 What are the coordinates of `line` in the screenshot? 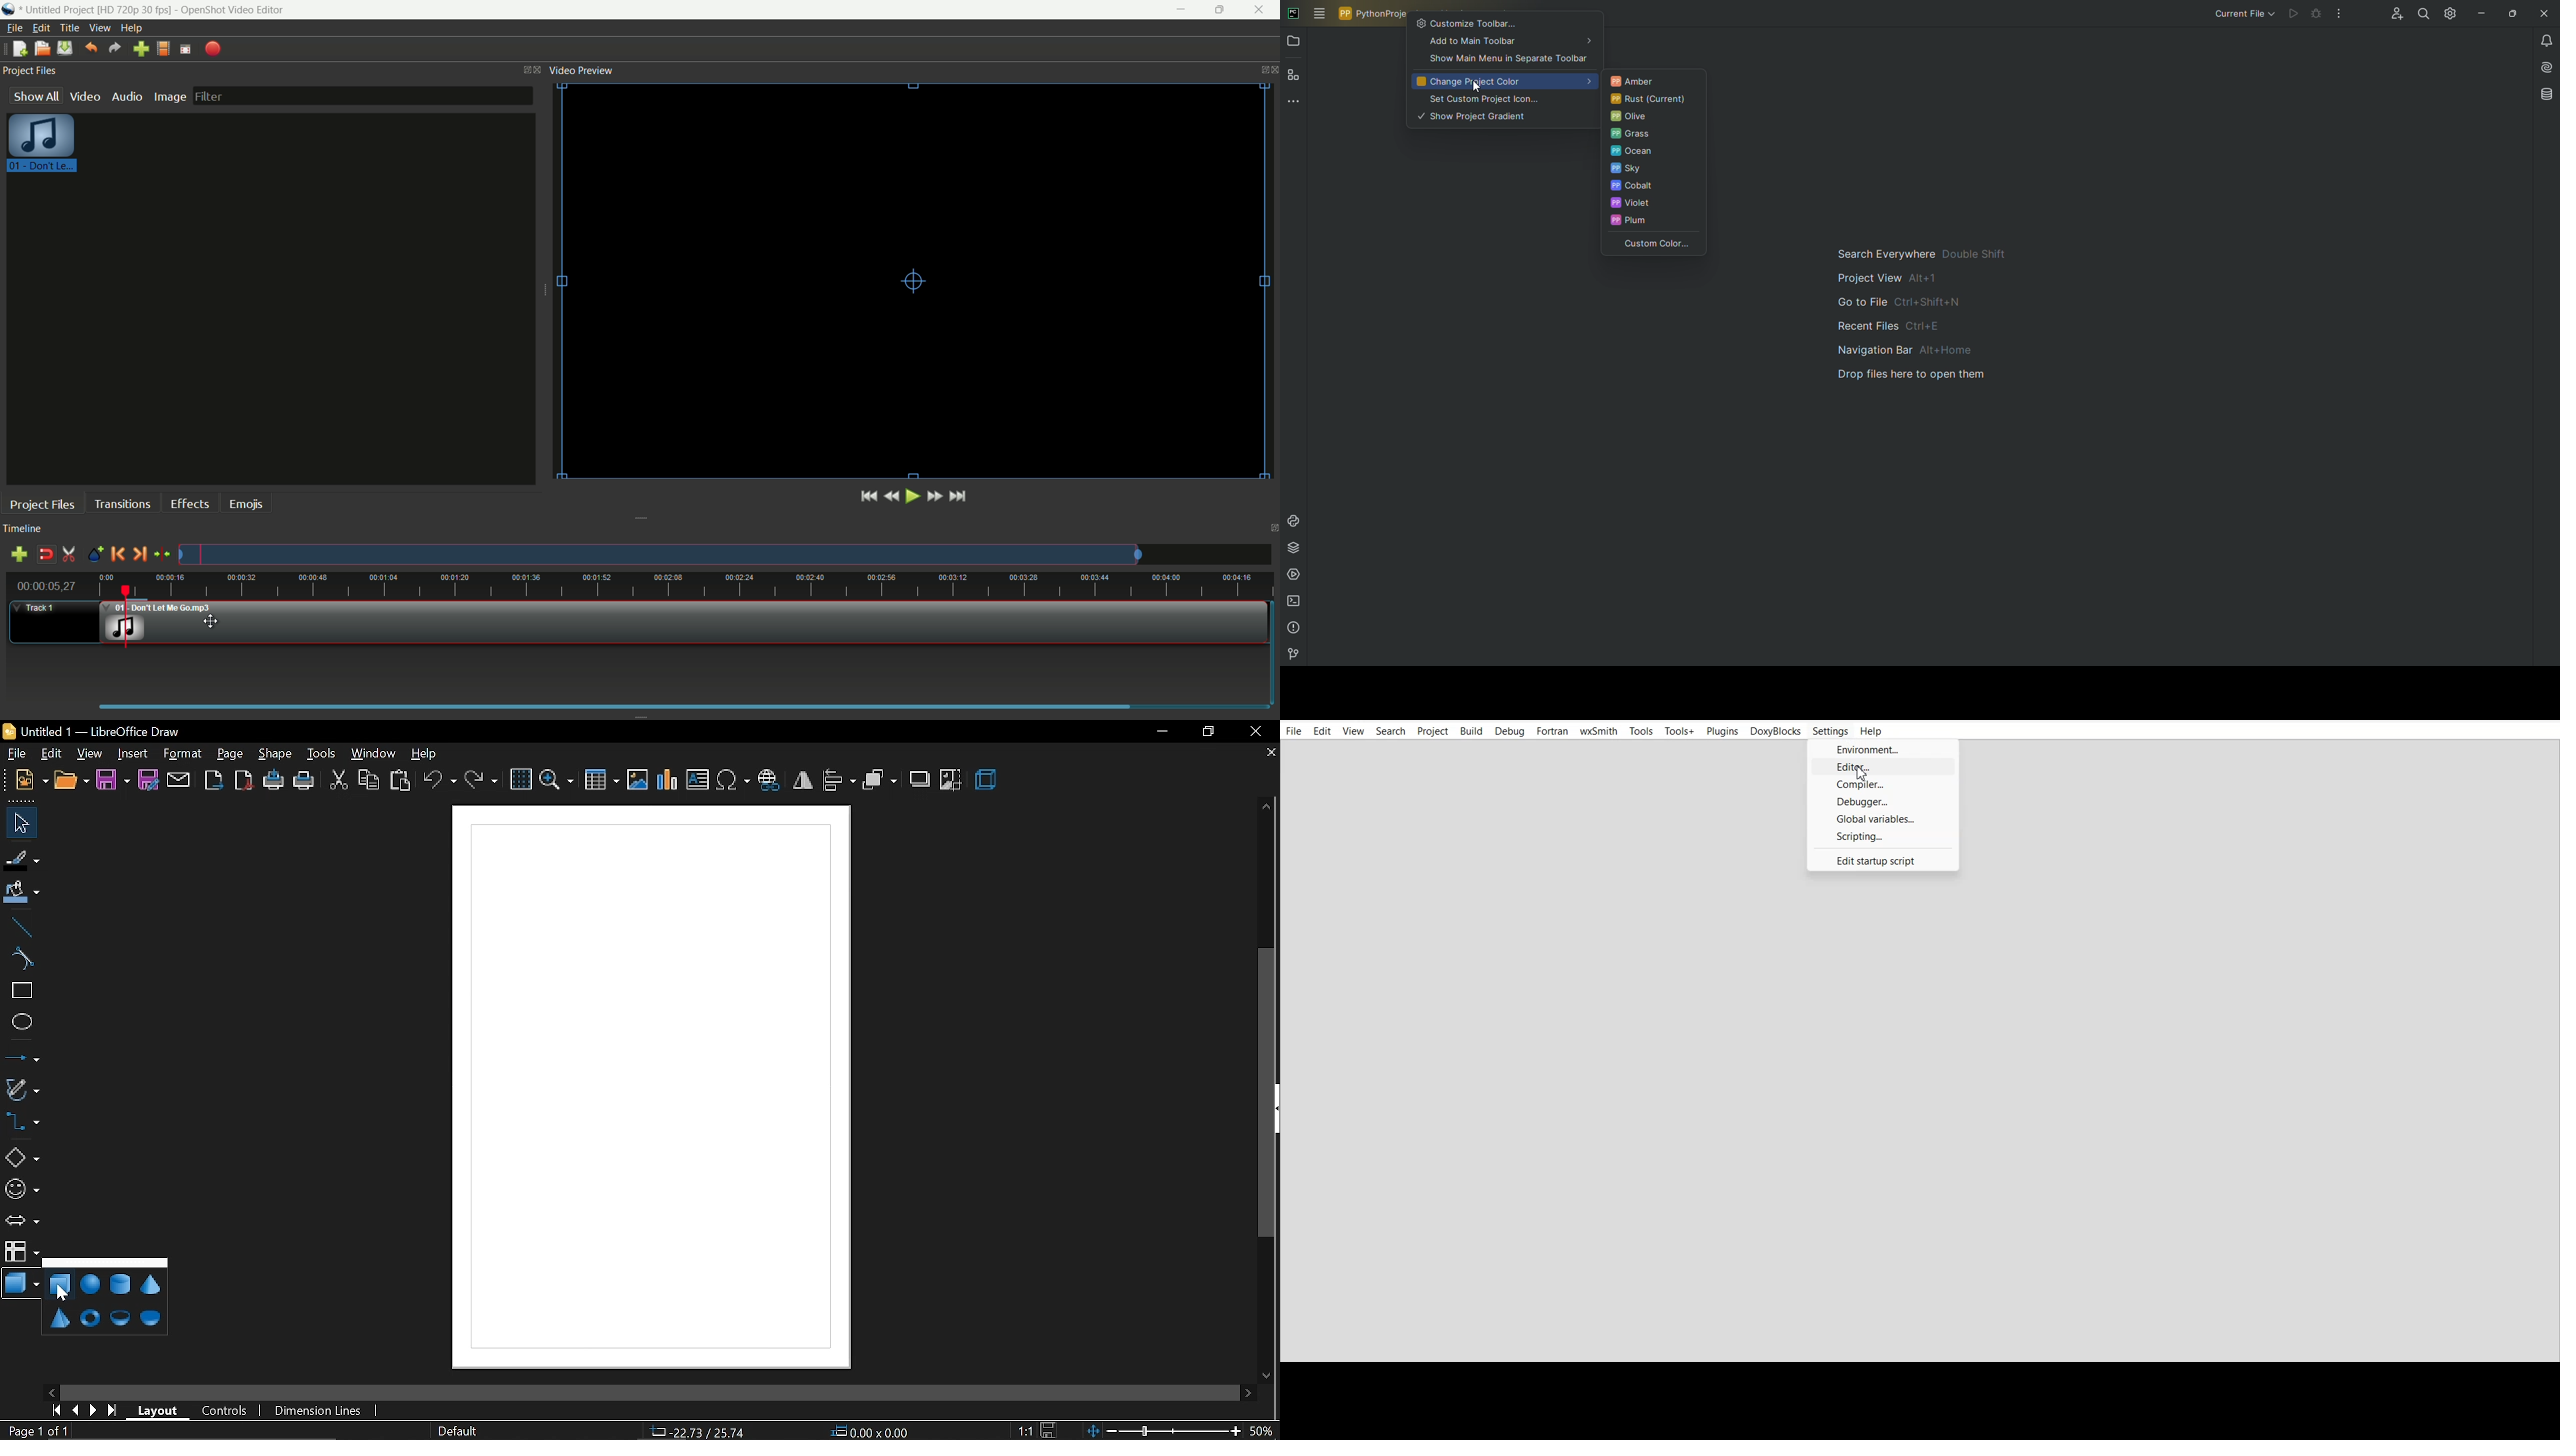 It's located at (22, 928).